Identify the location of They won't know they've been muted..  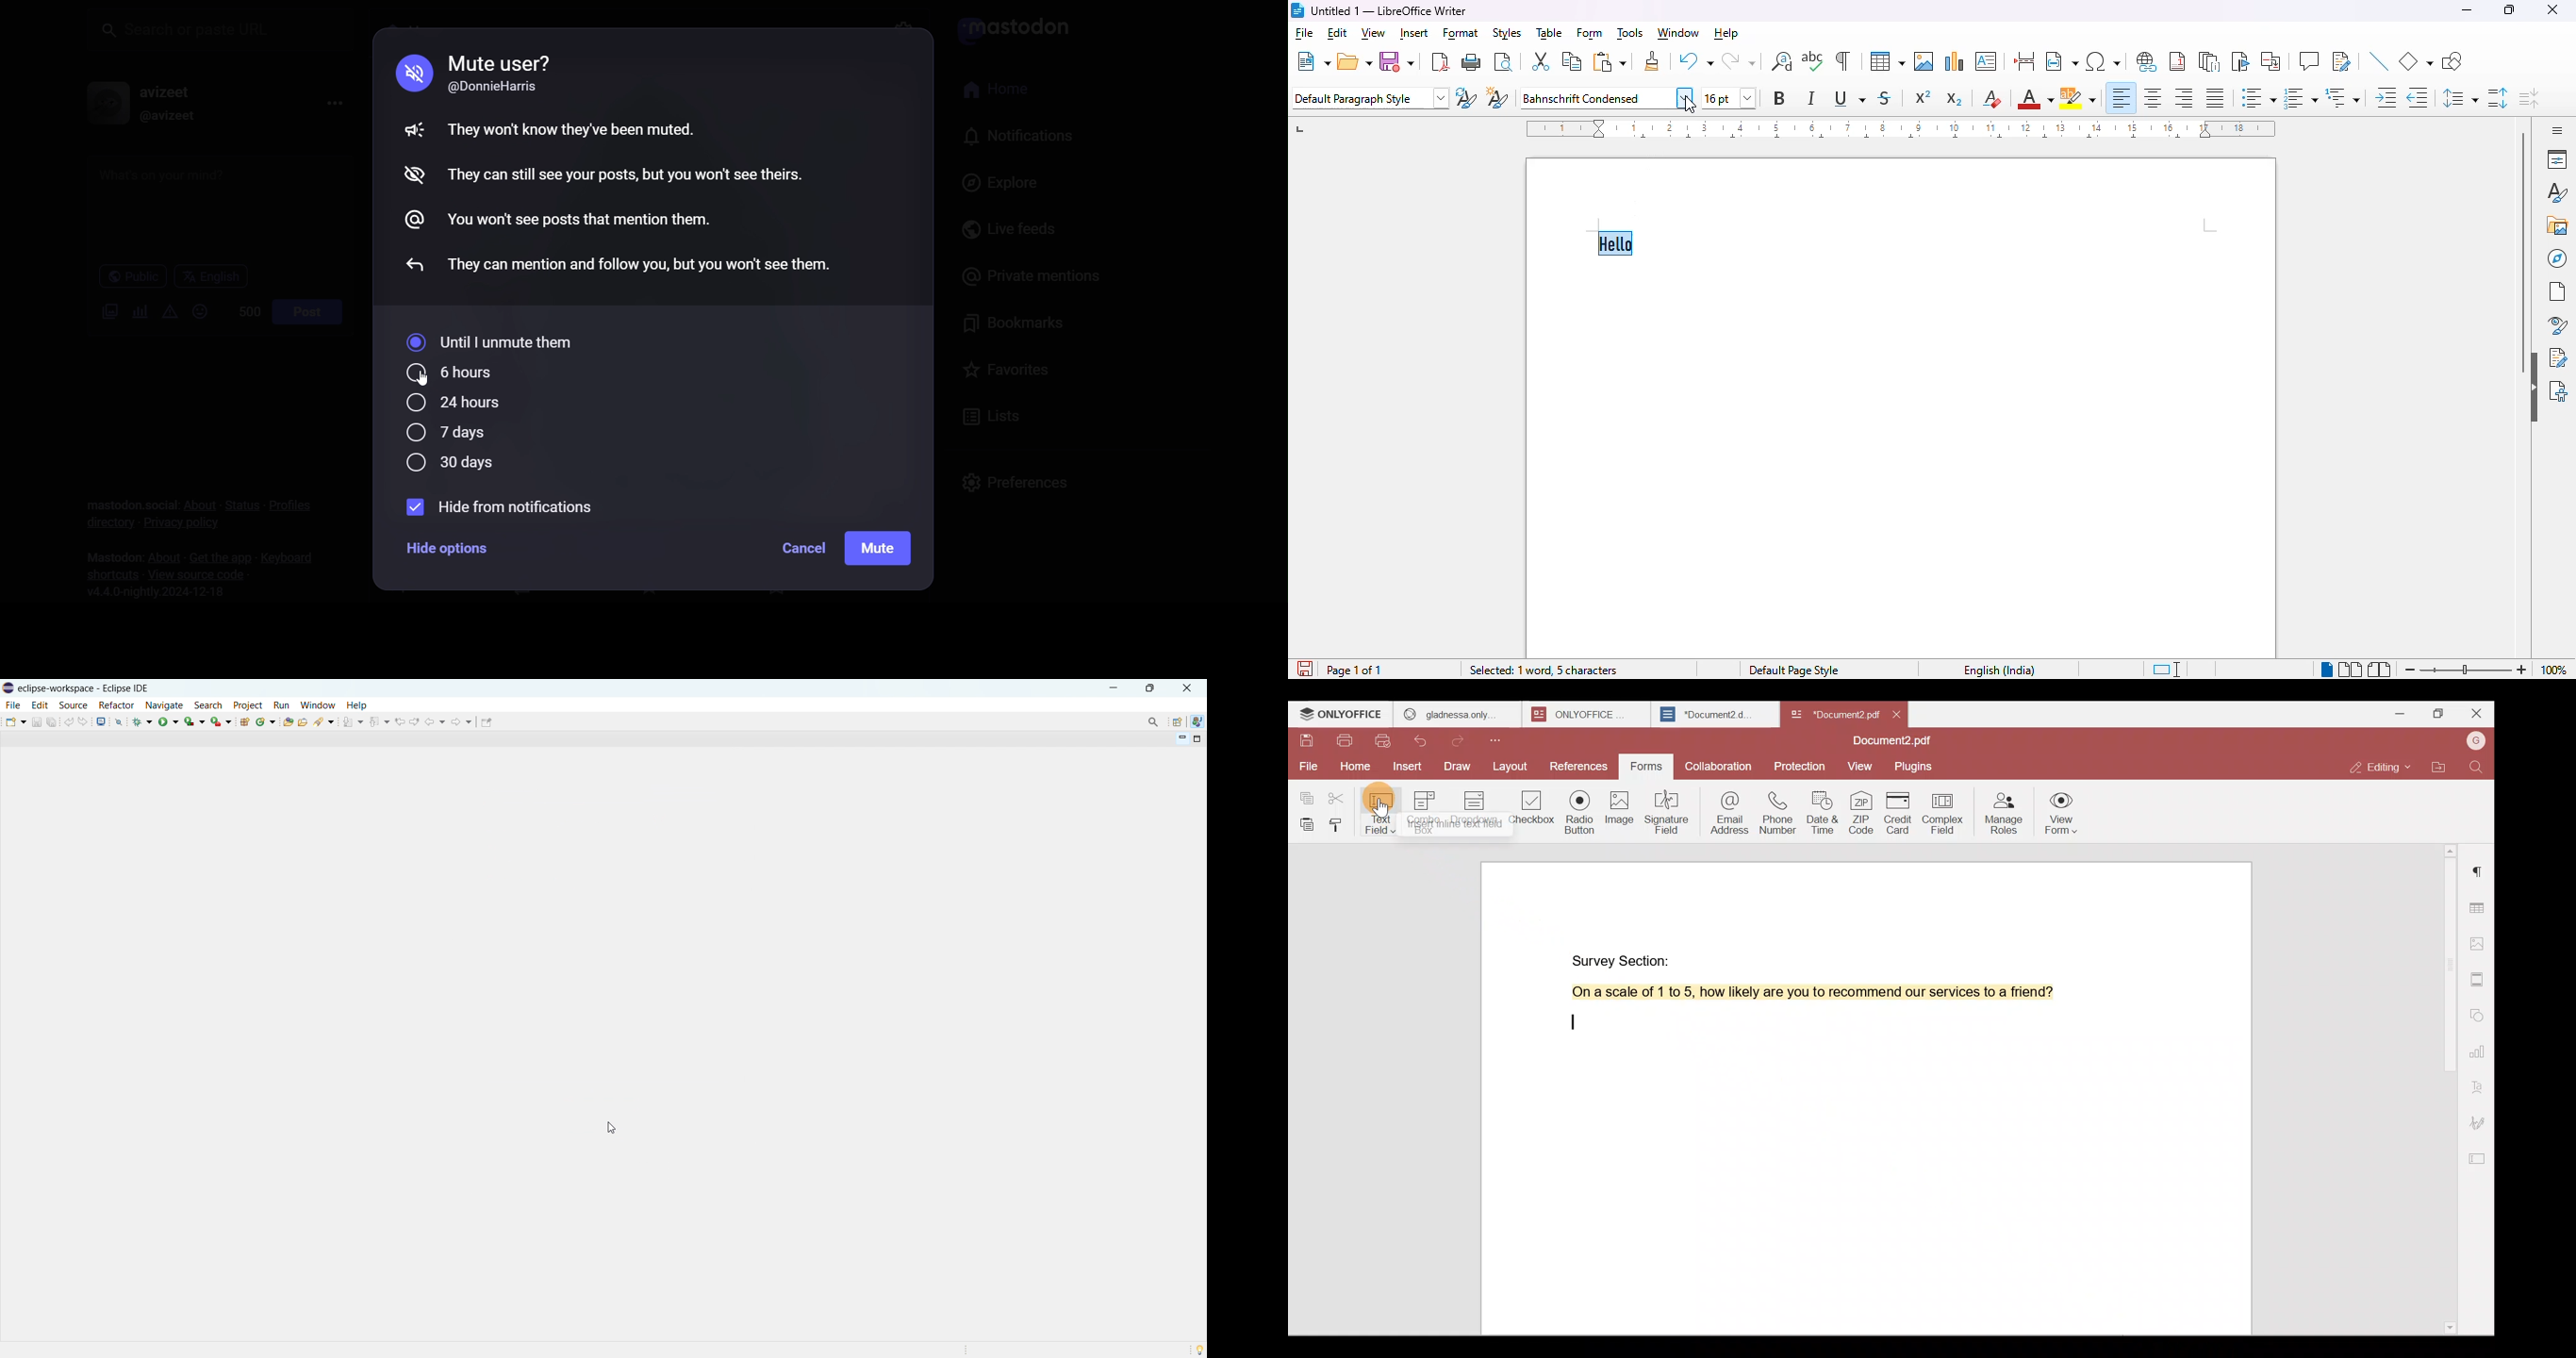
(574, 128).